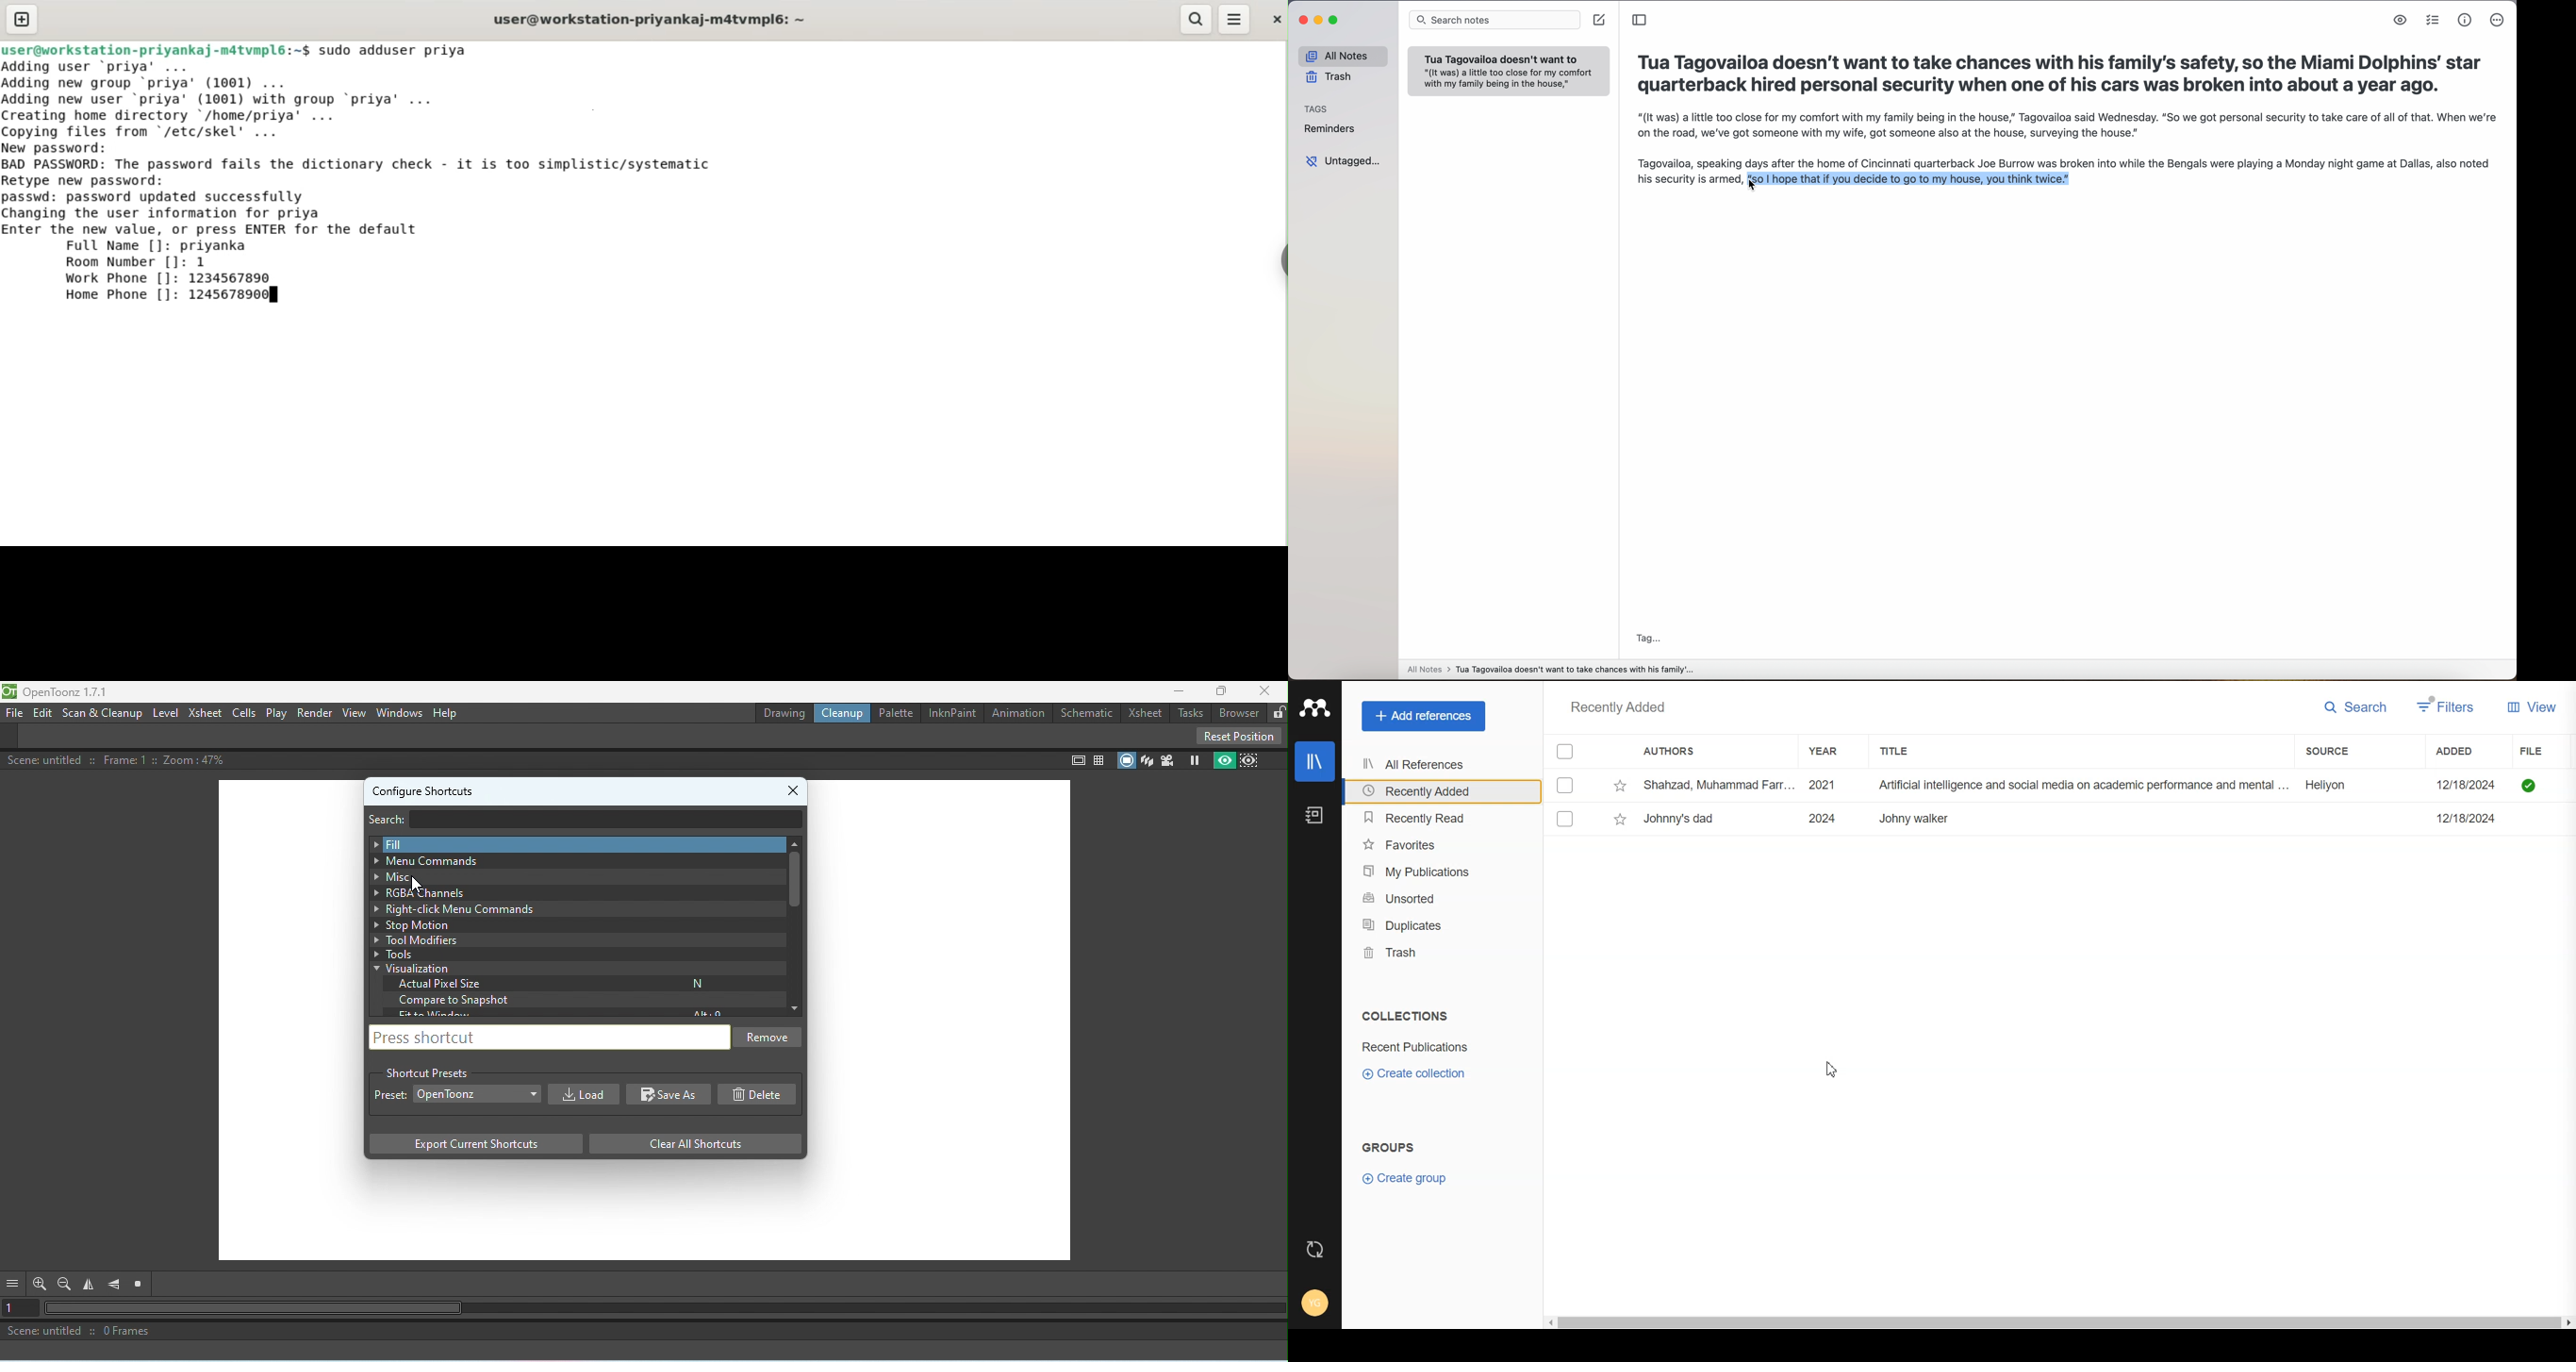 Image resolution: width=2576 pixels, height=1372 pixels. Describe the element at coordinates (1438, 925) in the screenshot. I see `Duplicates` at that location.